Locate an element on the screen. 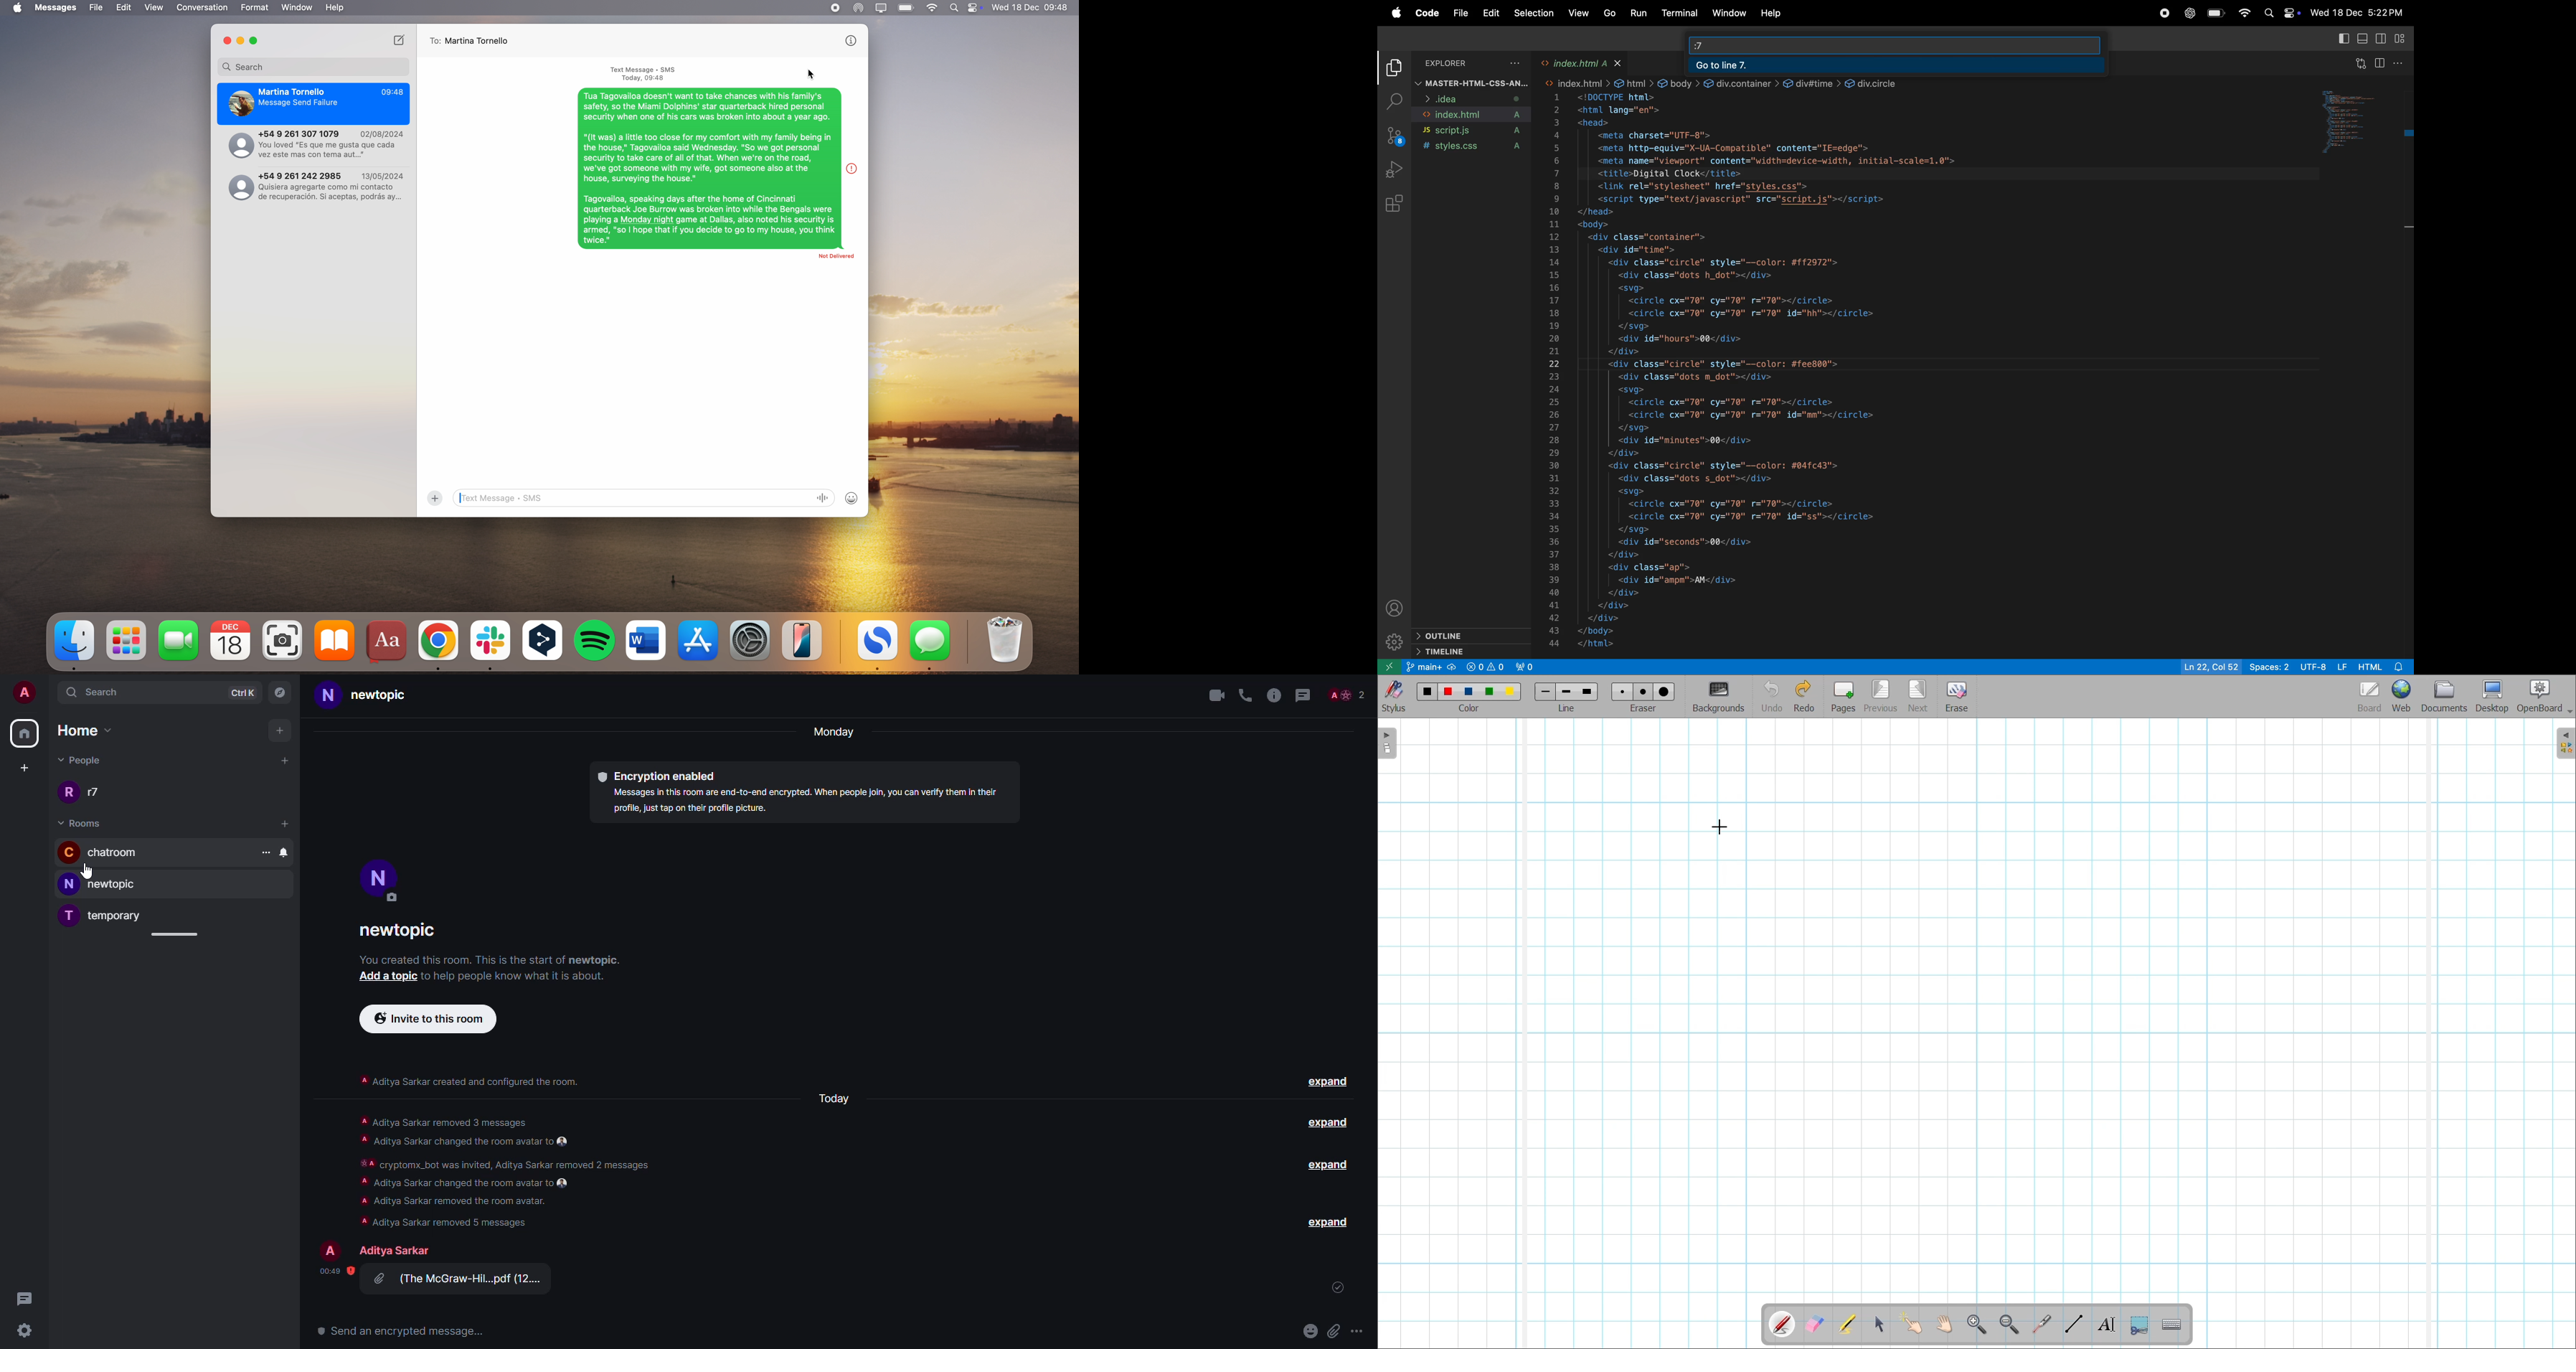 The image size is (2576, 1372). scroll bar is located at coordinates (2406, 196).